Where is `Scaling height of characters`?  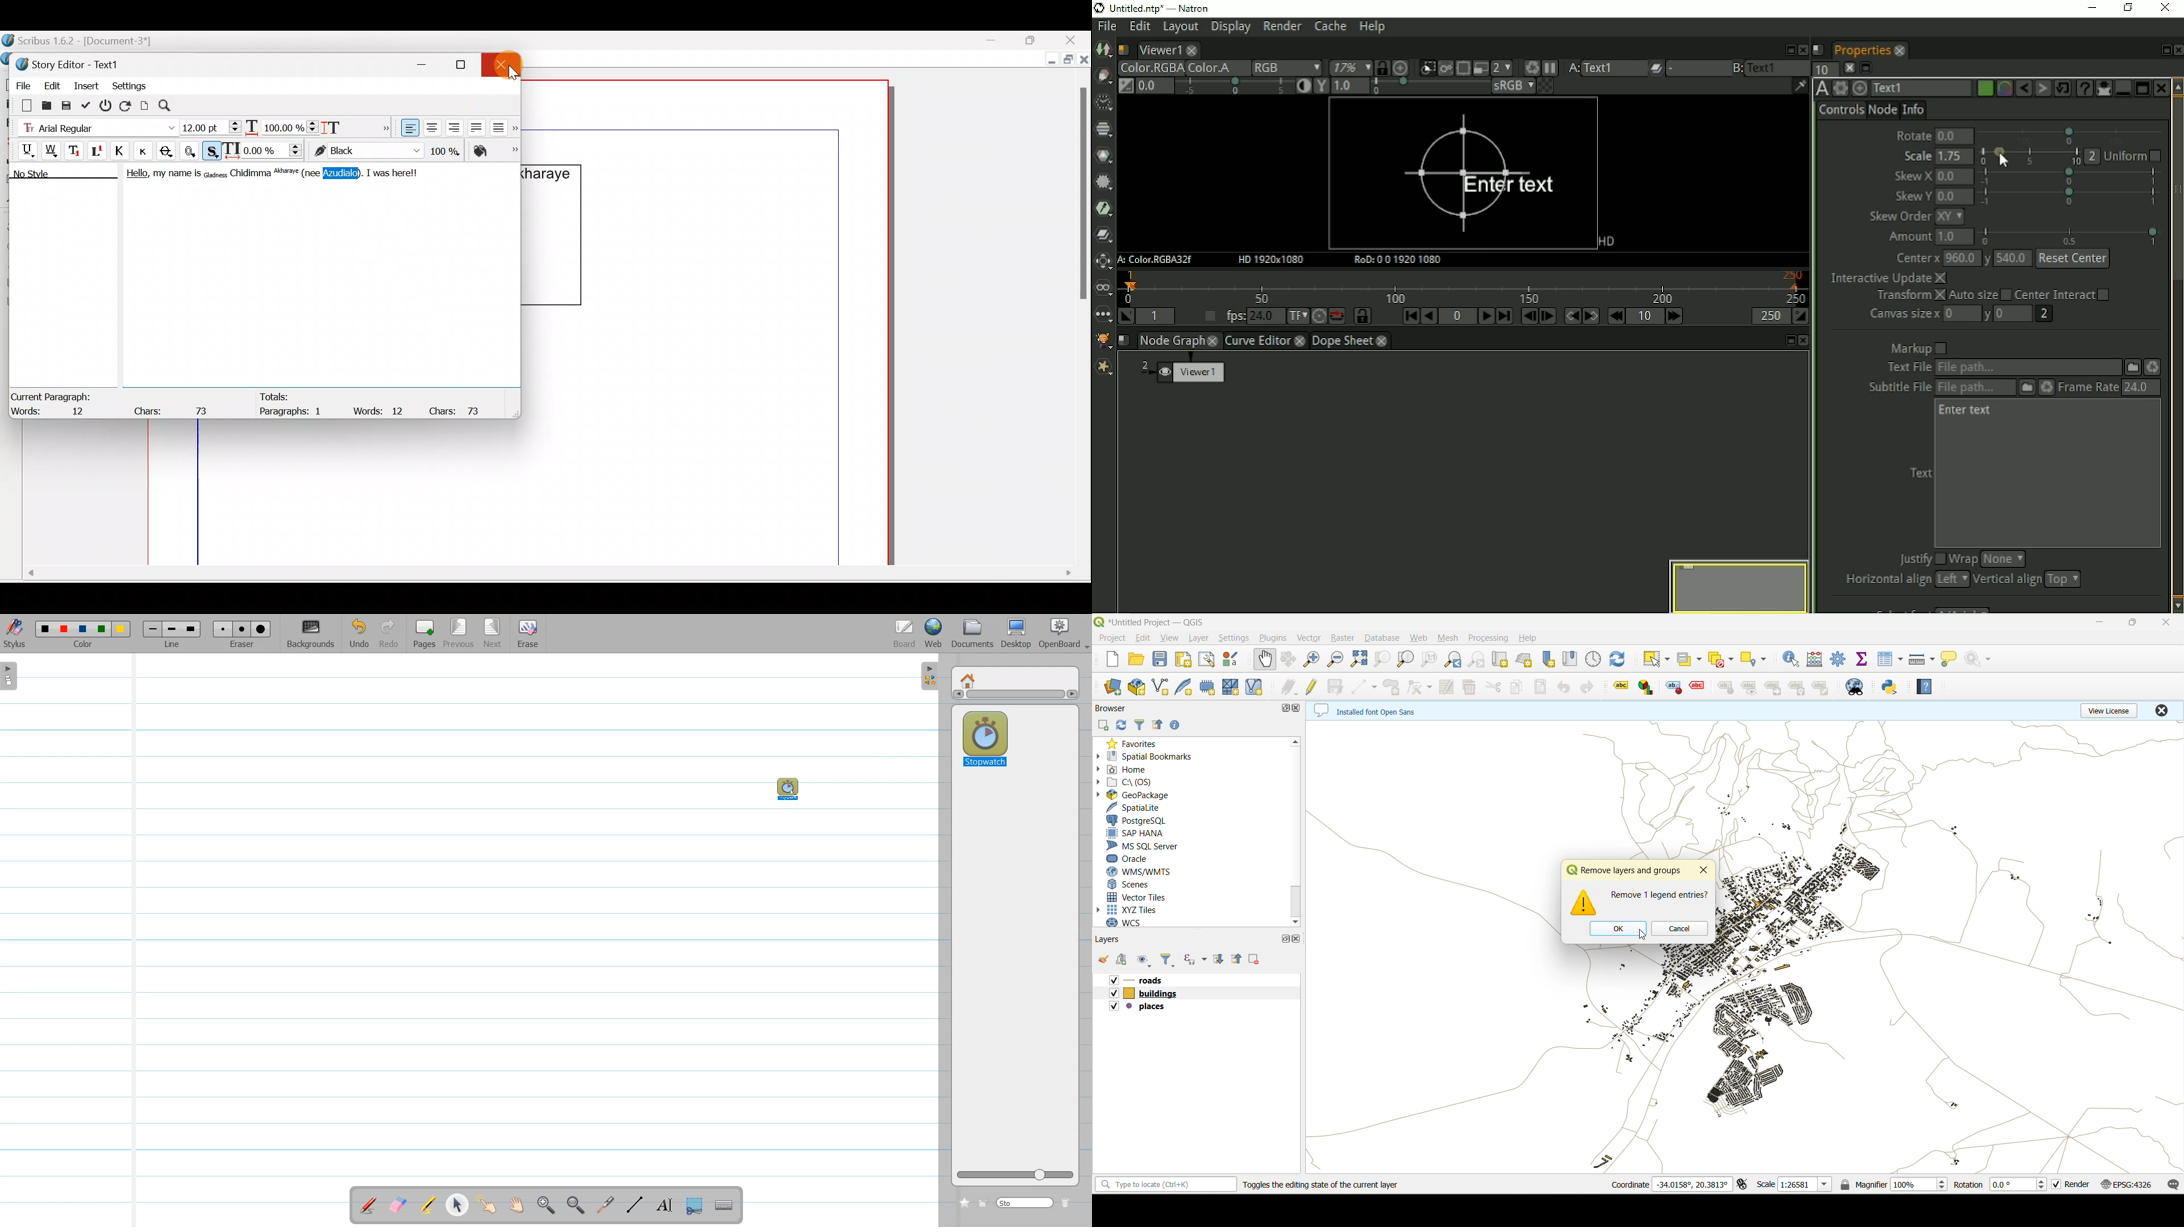
Scaling height of characters is located at coordinates (348, 124).